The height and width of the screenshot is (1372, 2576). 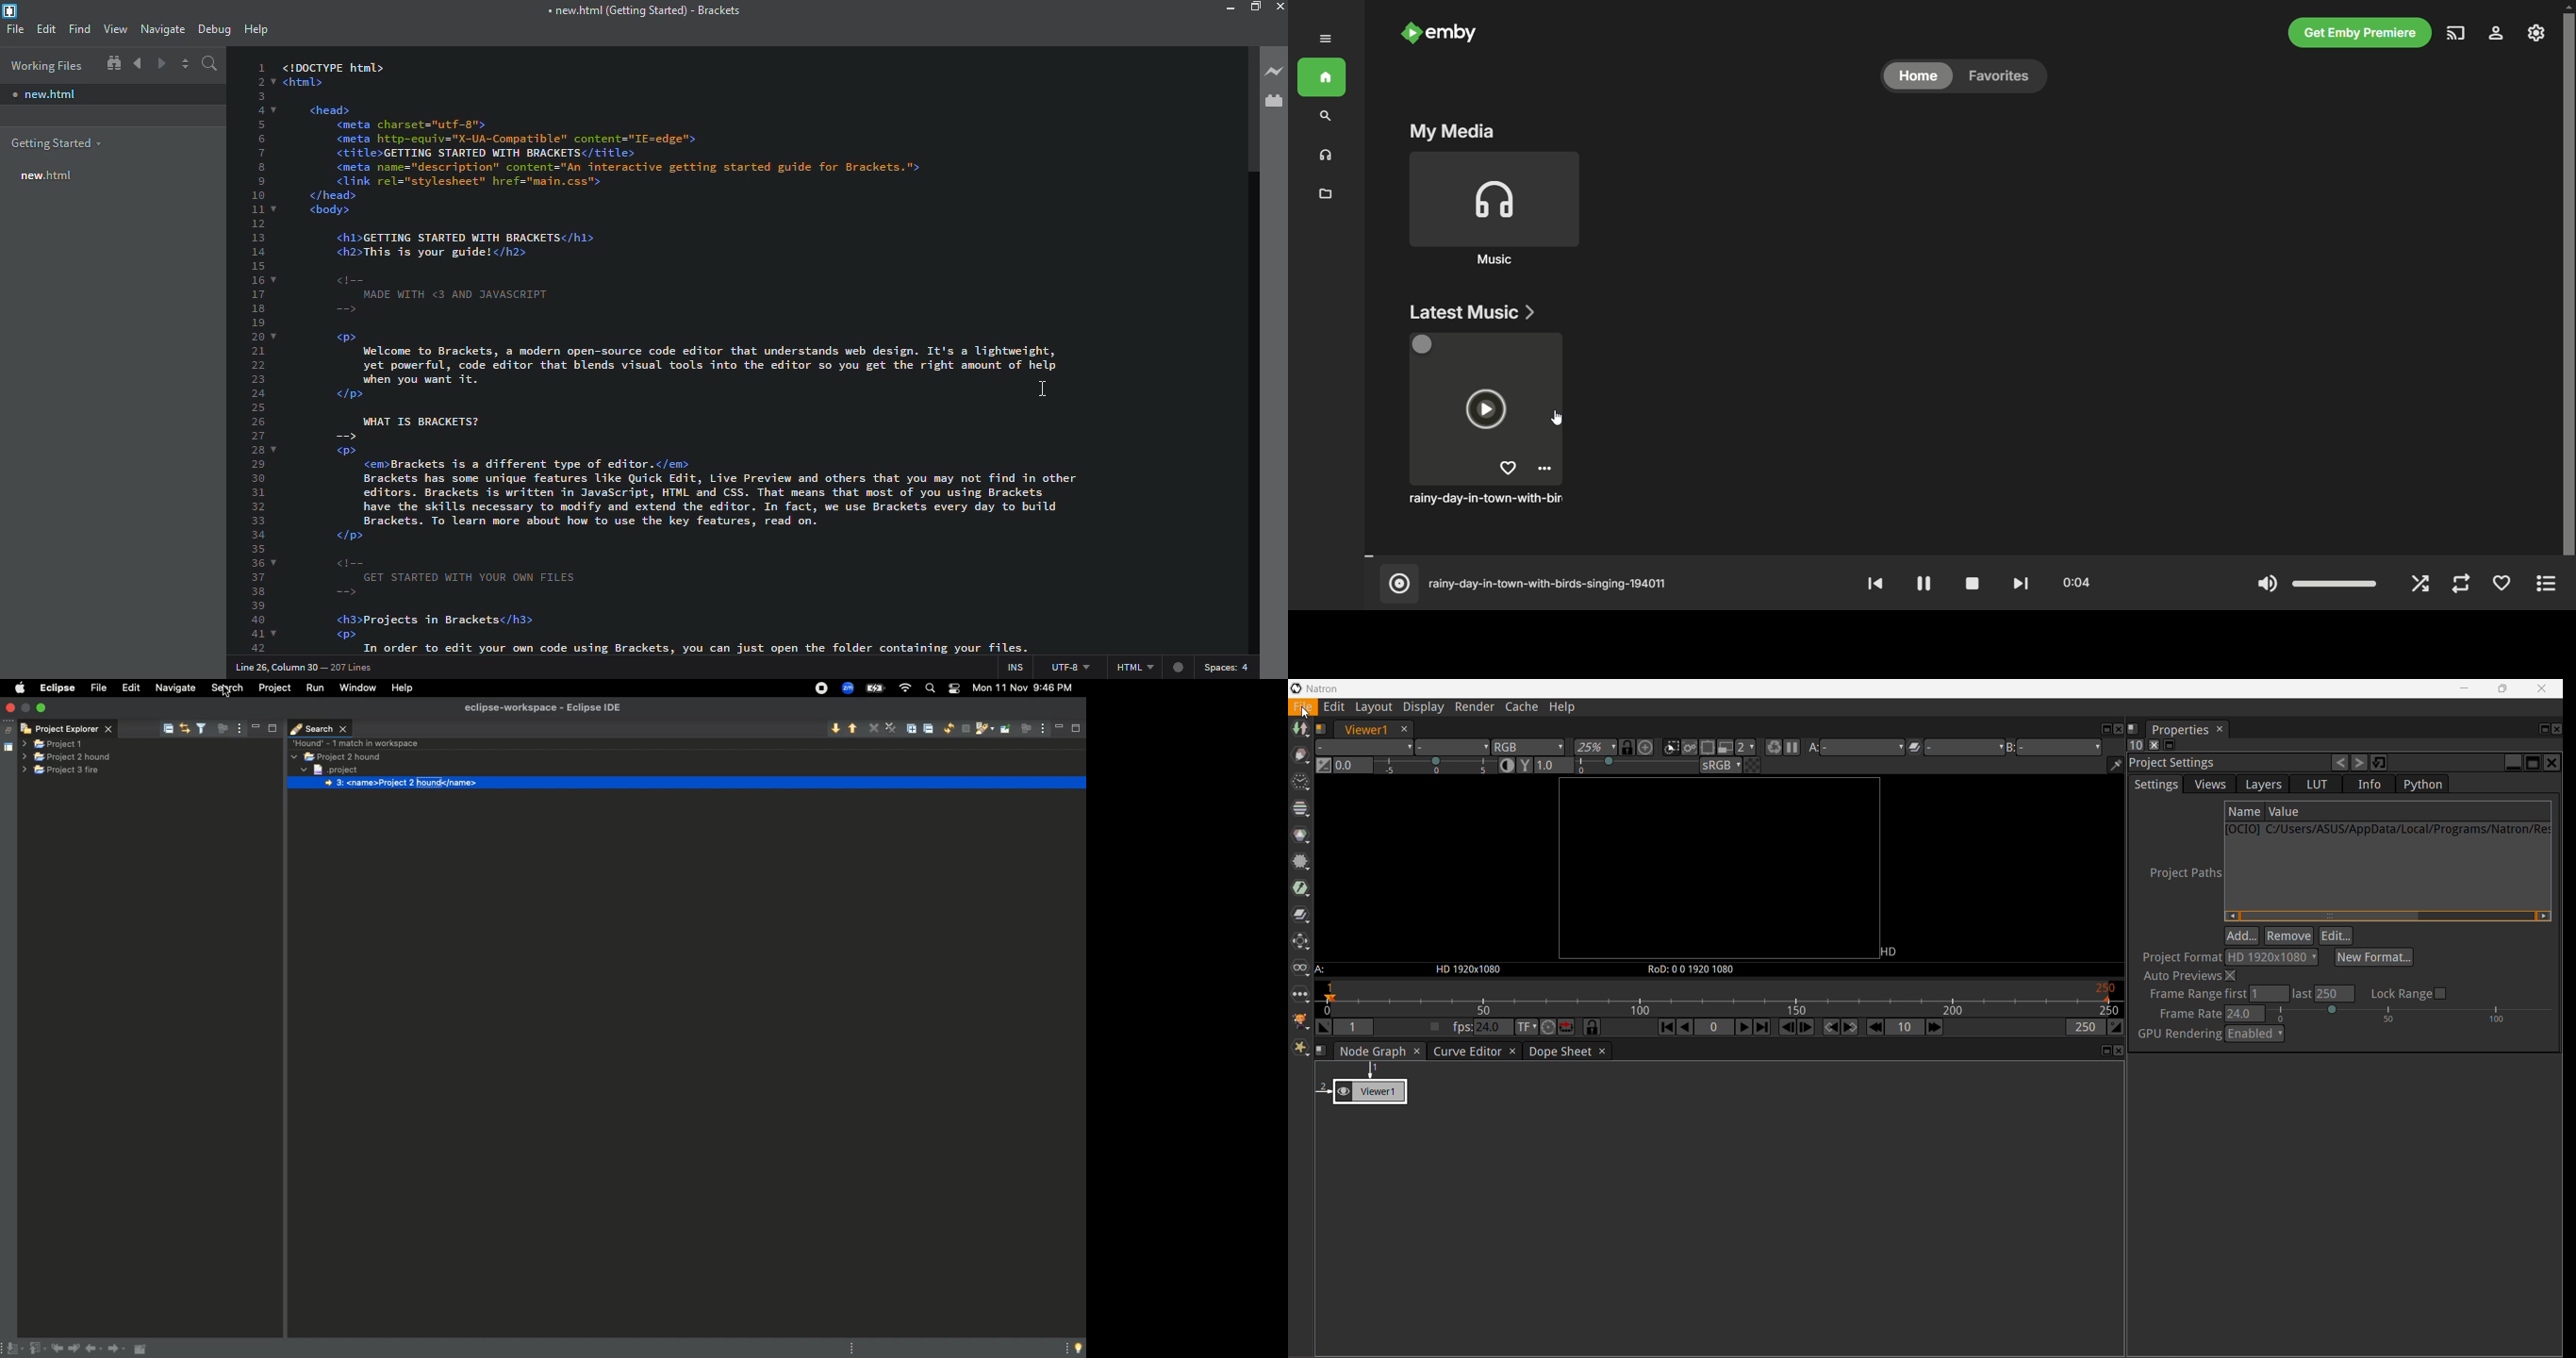 I want to click on music, so click(x=1324, y=155).